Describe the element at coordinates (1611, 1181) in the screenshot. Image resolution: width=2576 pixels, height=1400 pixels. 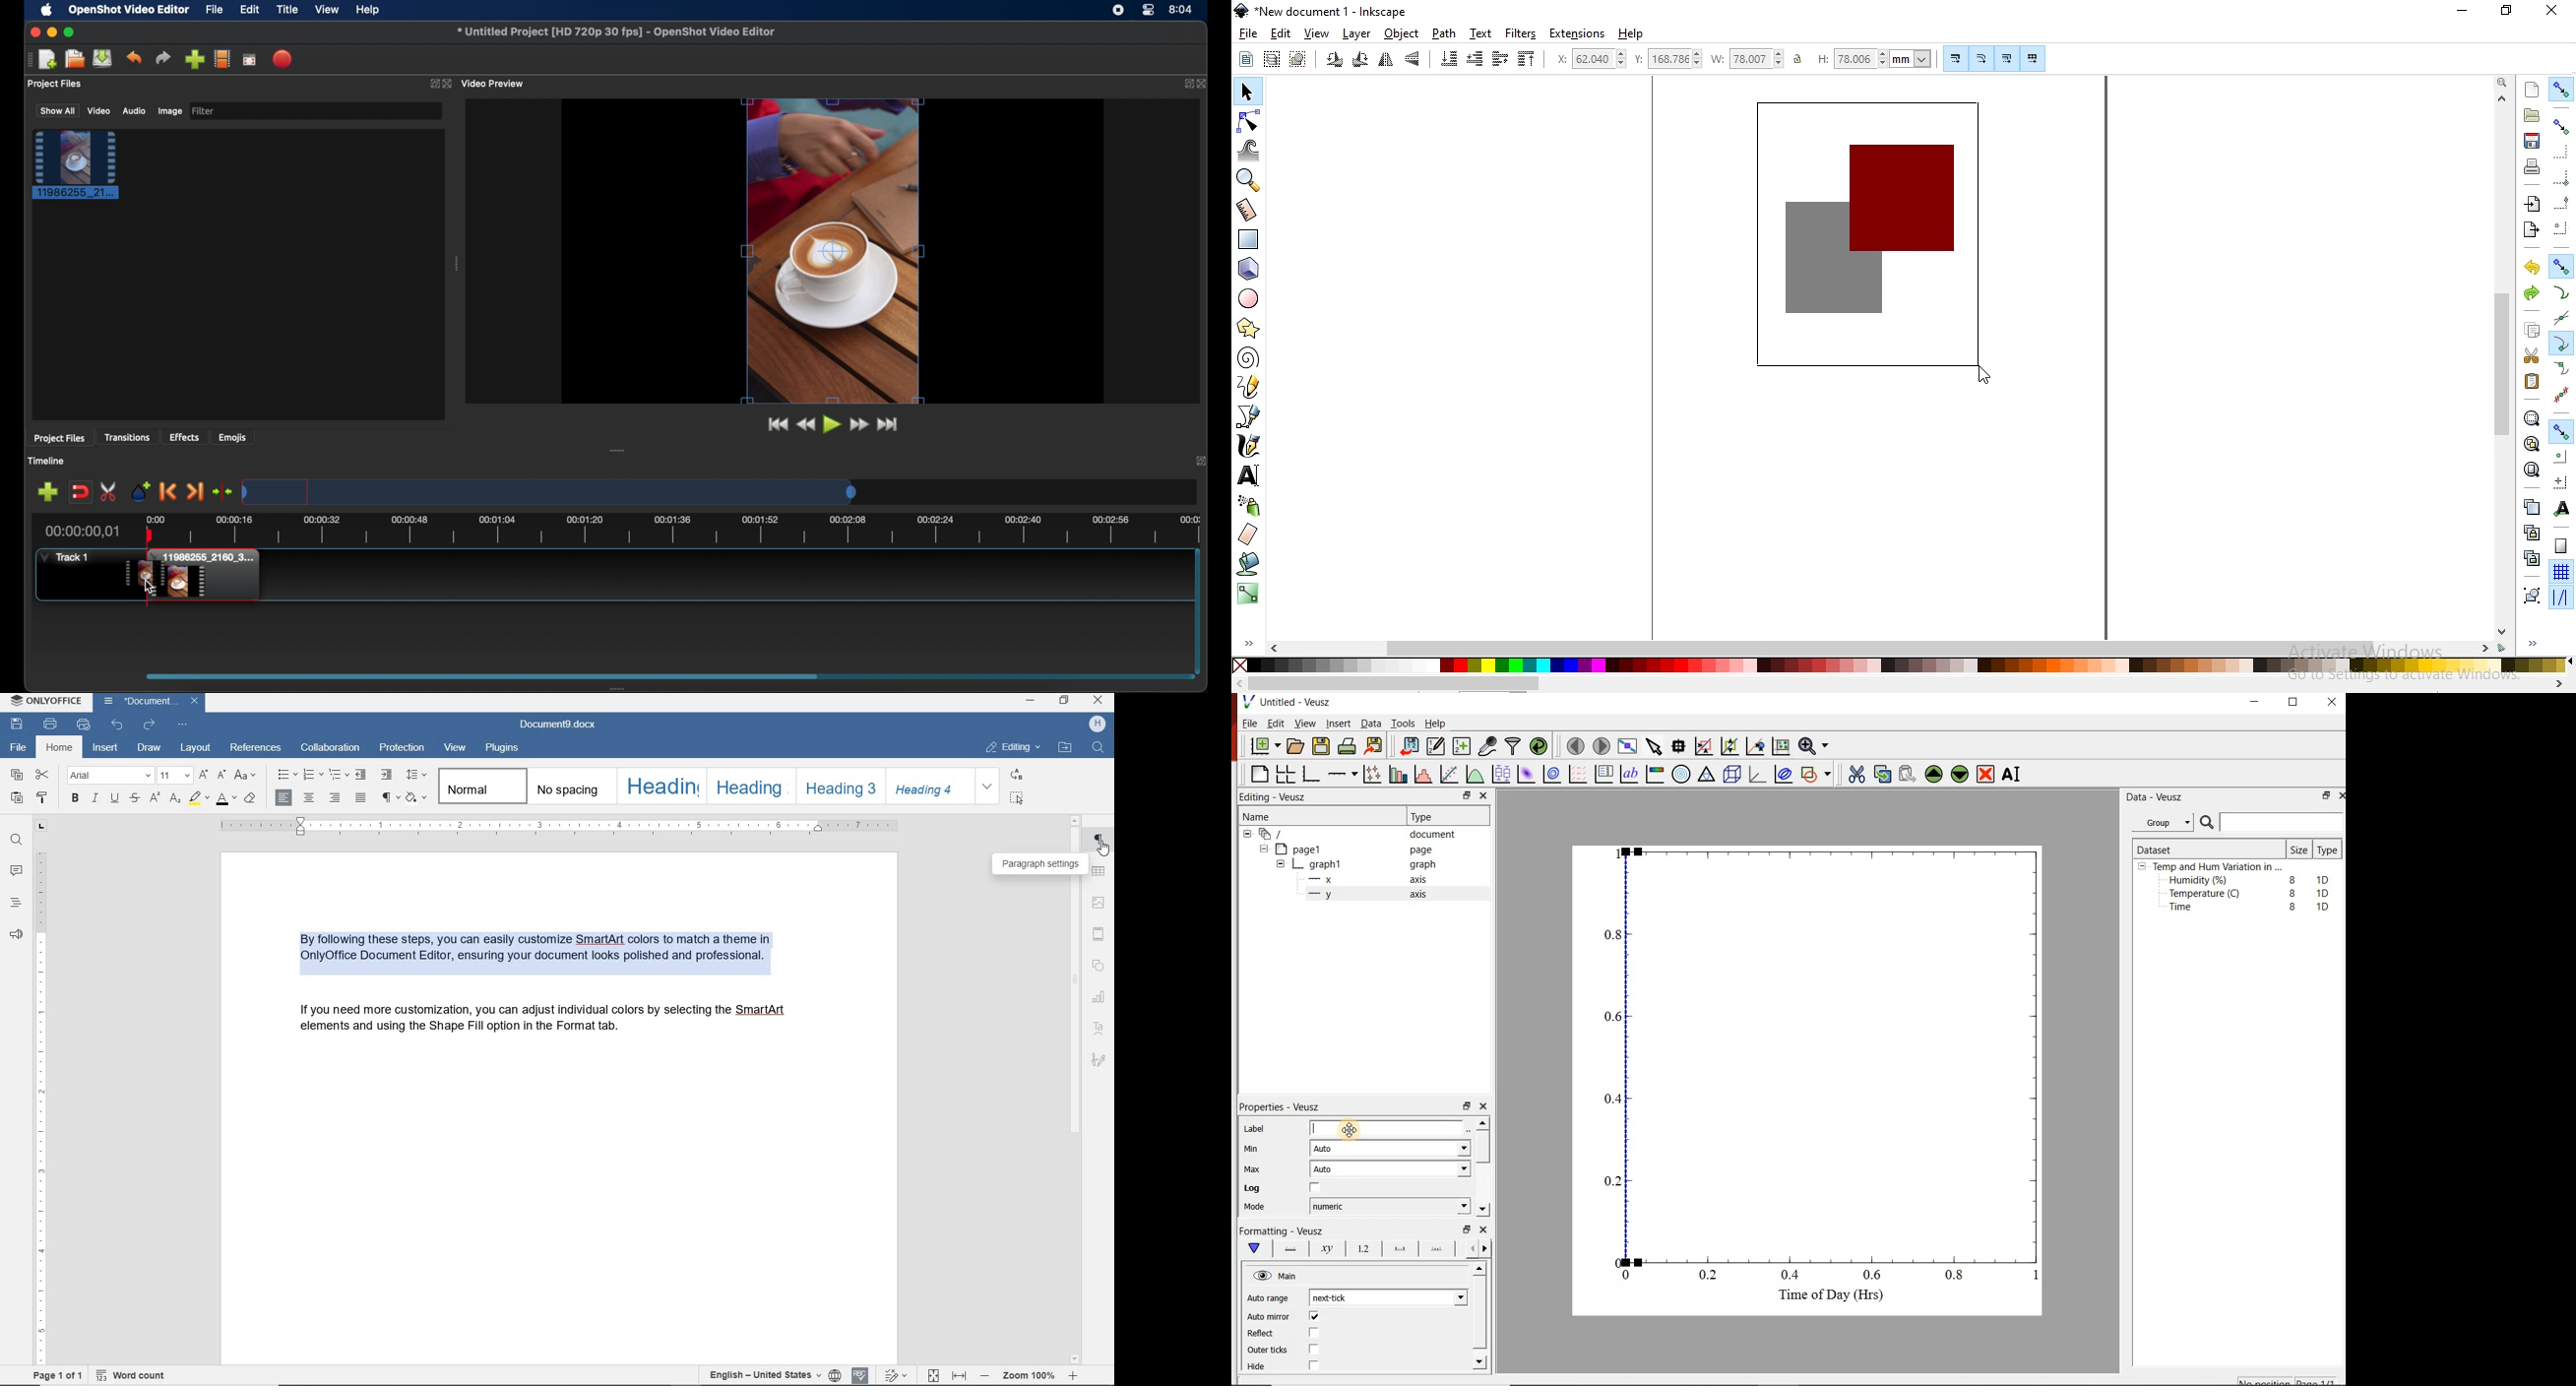
I see `0.2` at that location.